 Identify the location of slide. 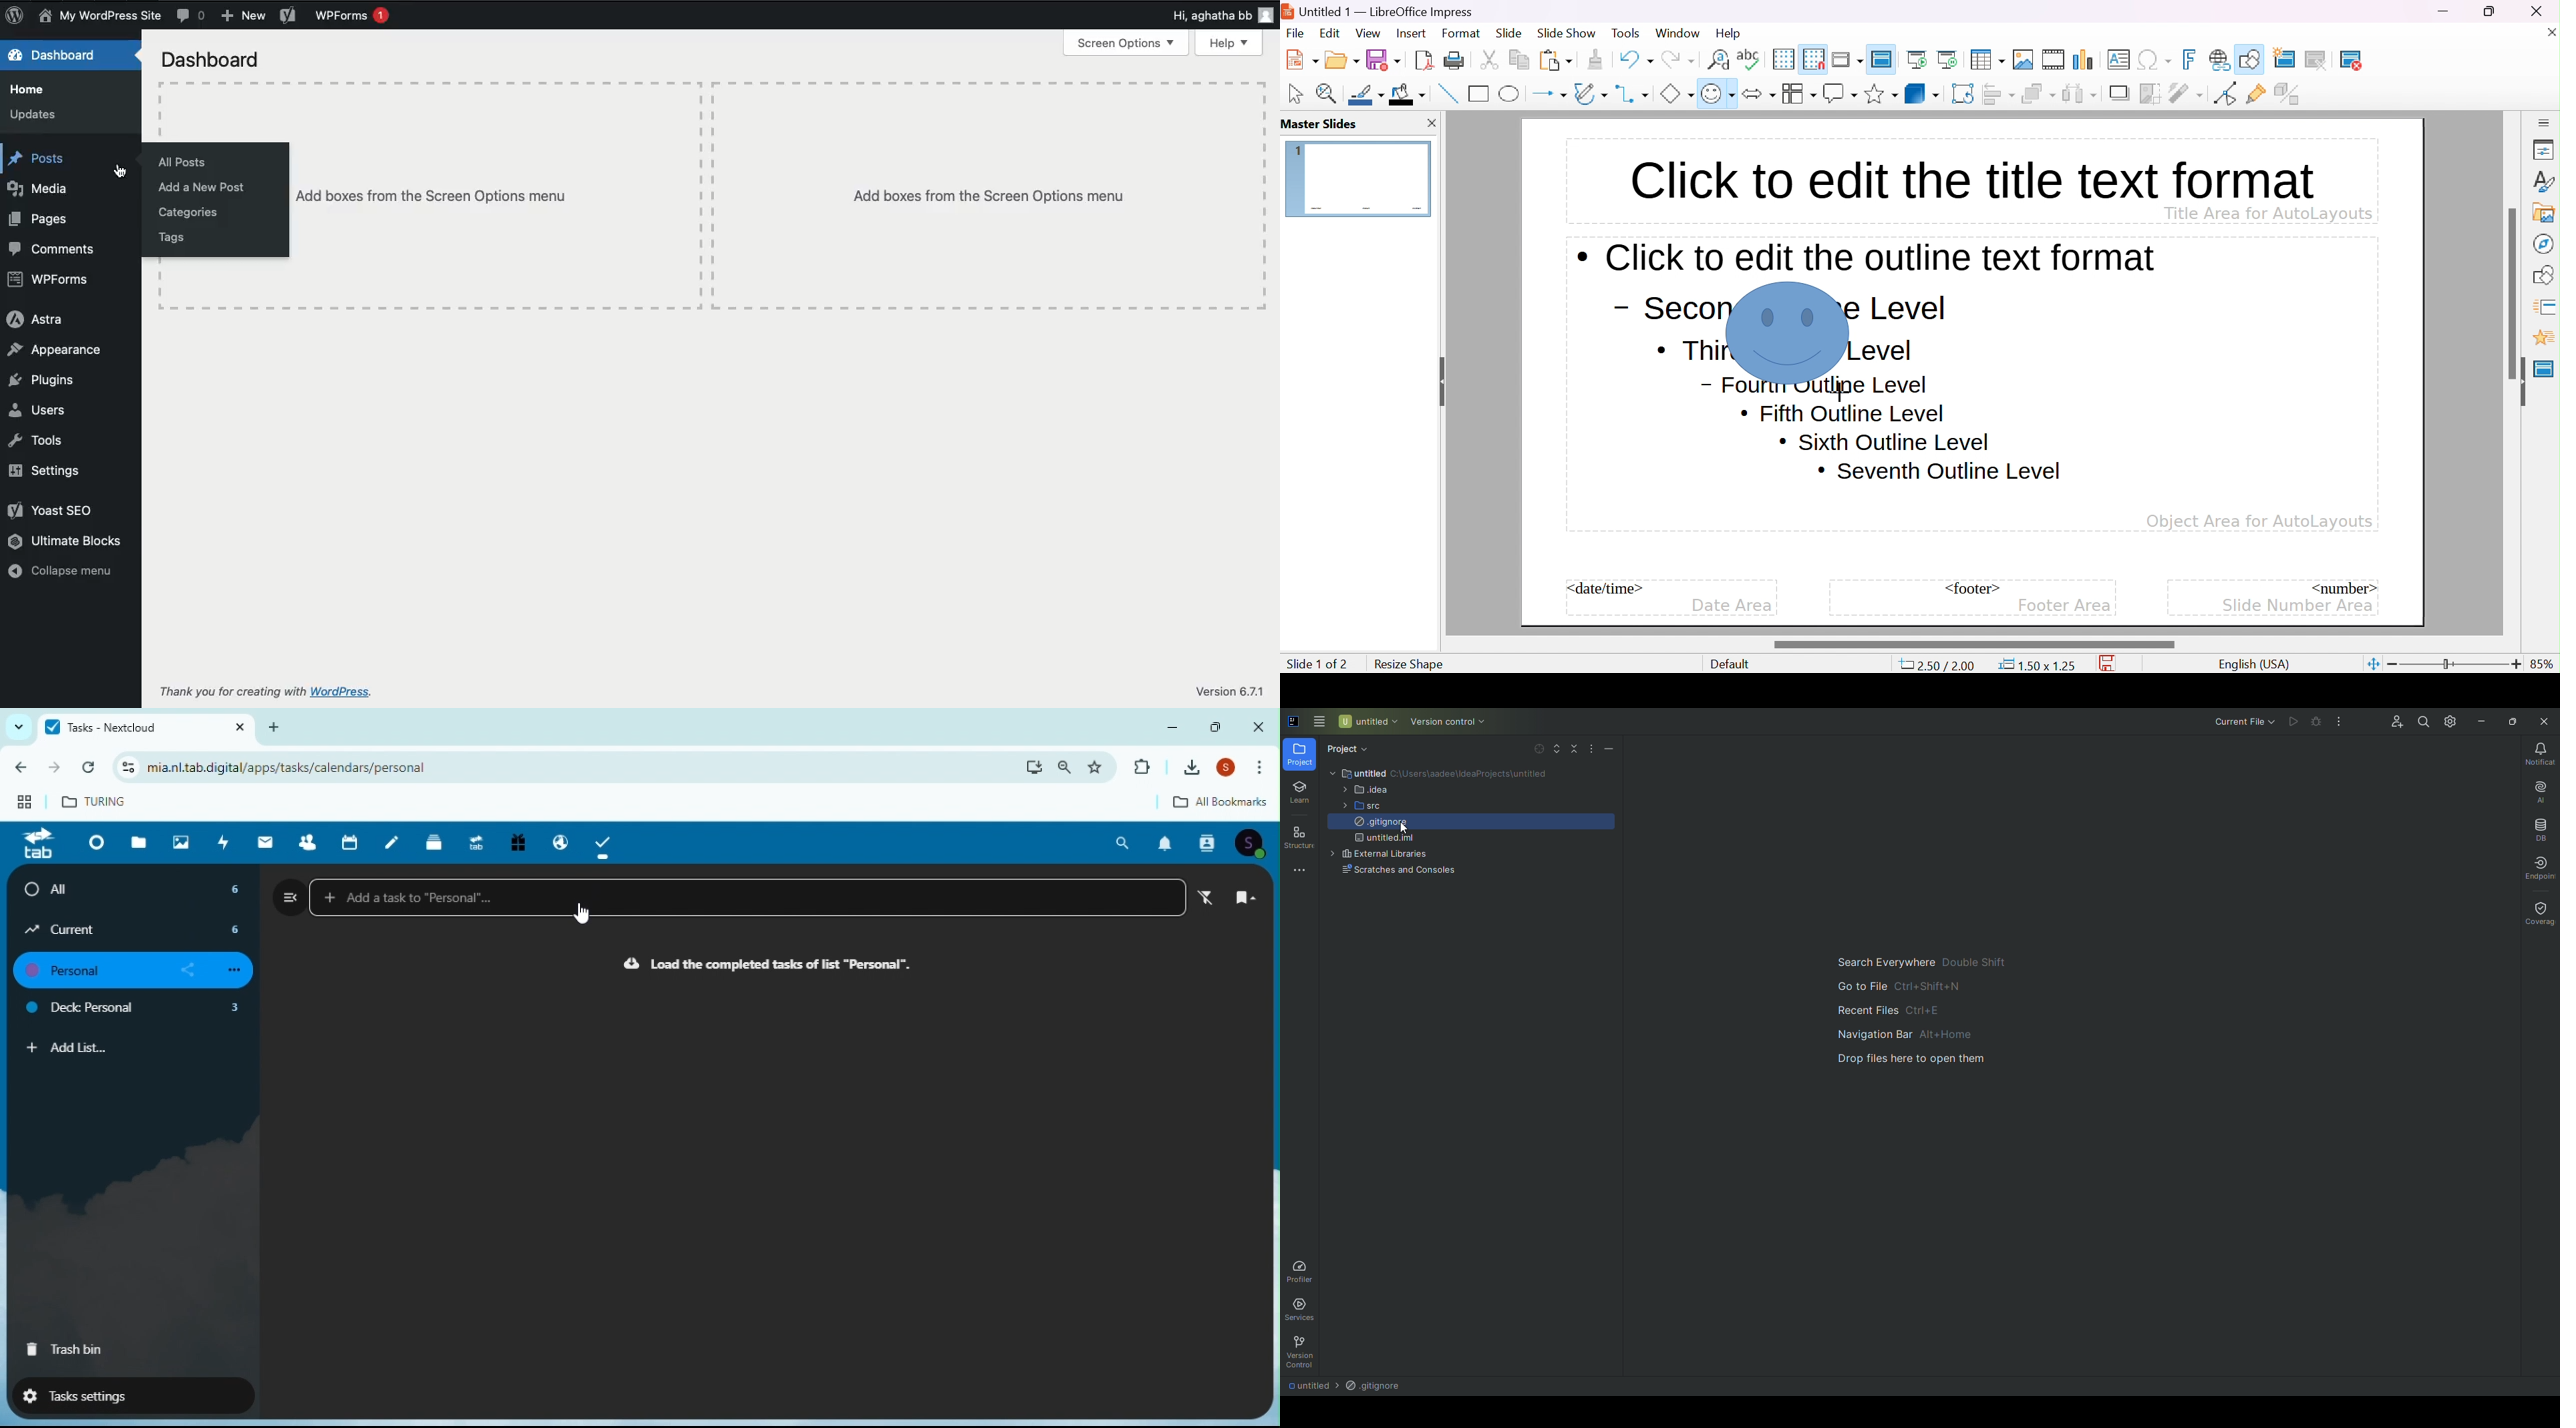
(1359, 178).